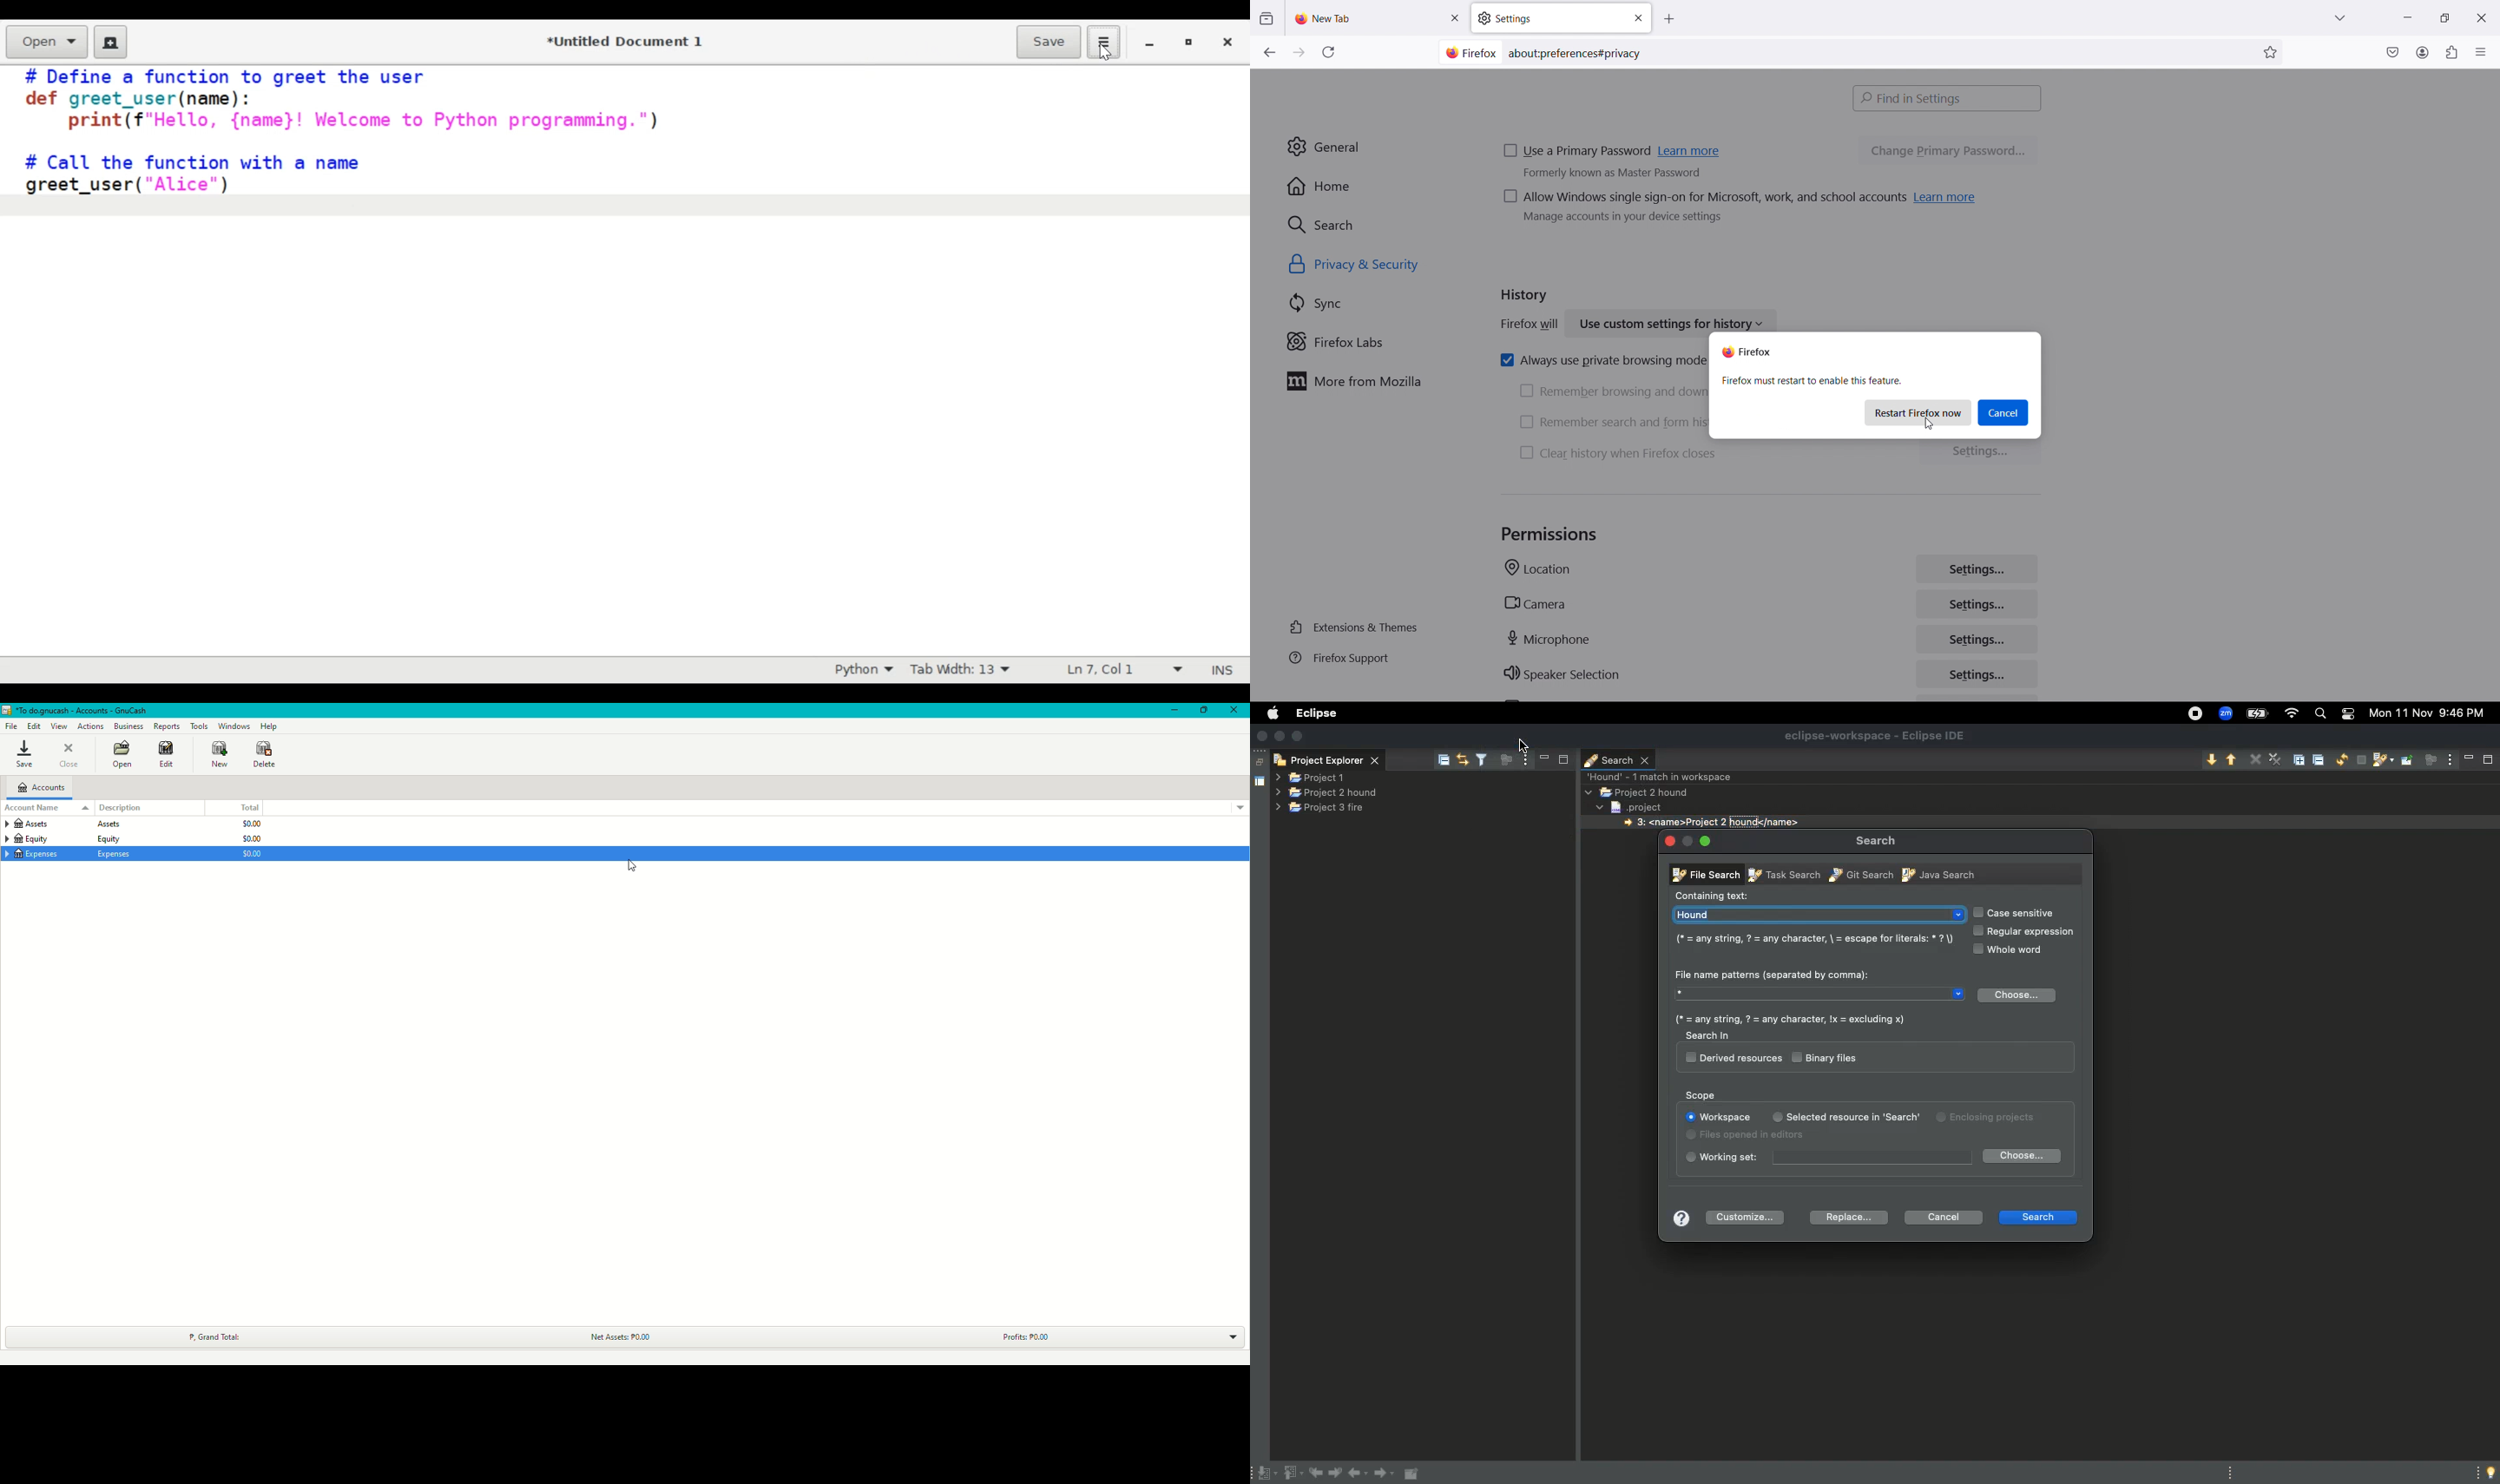 The height and width of the screenshot is (1484, 2520). I want to click on Editor, so click(625, 353).